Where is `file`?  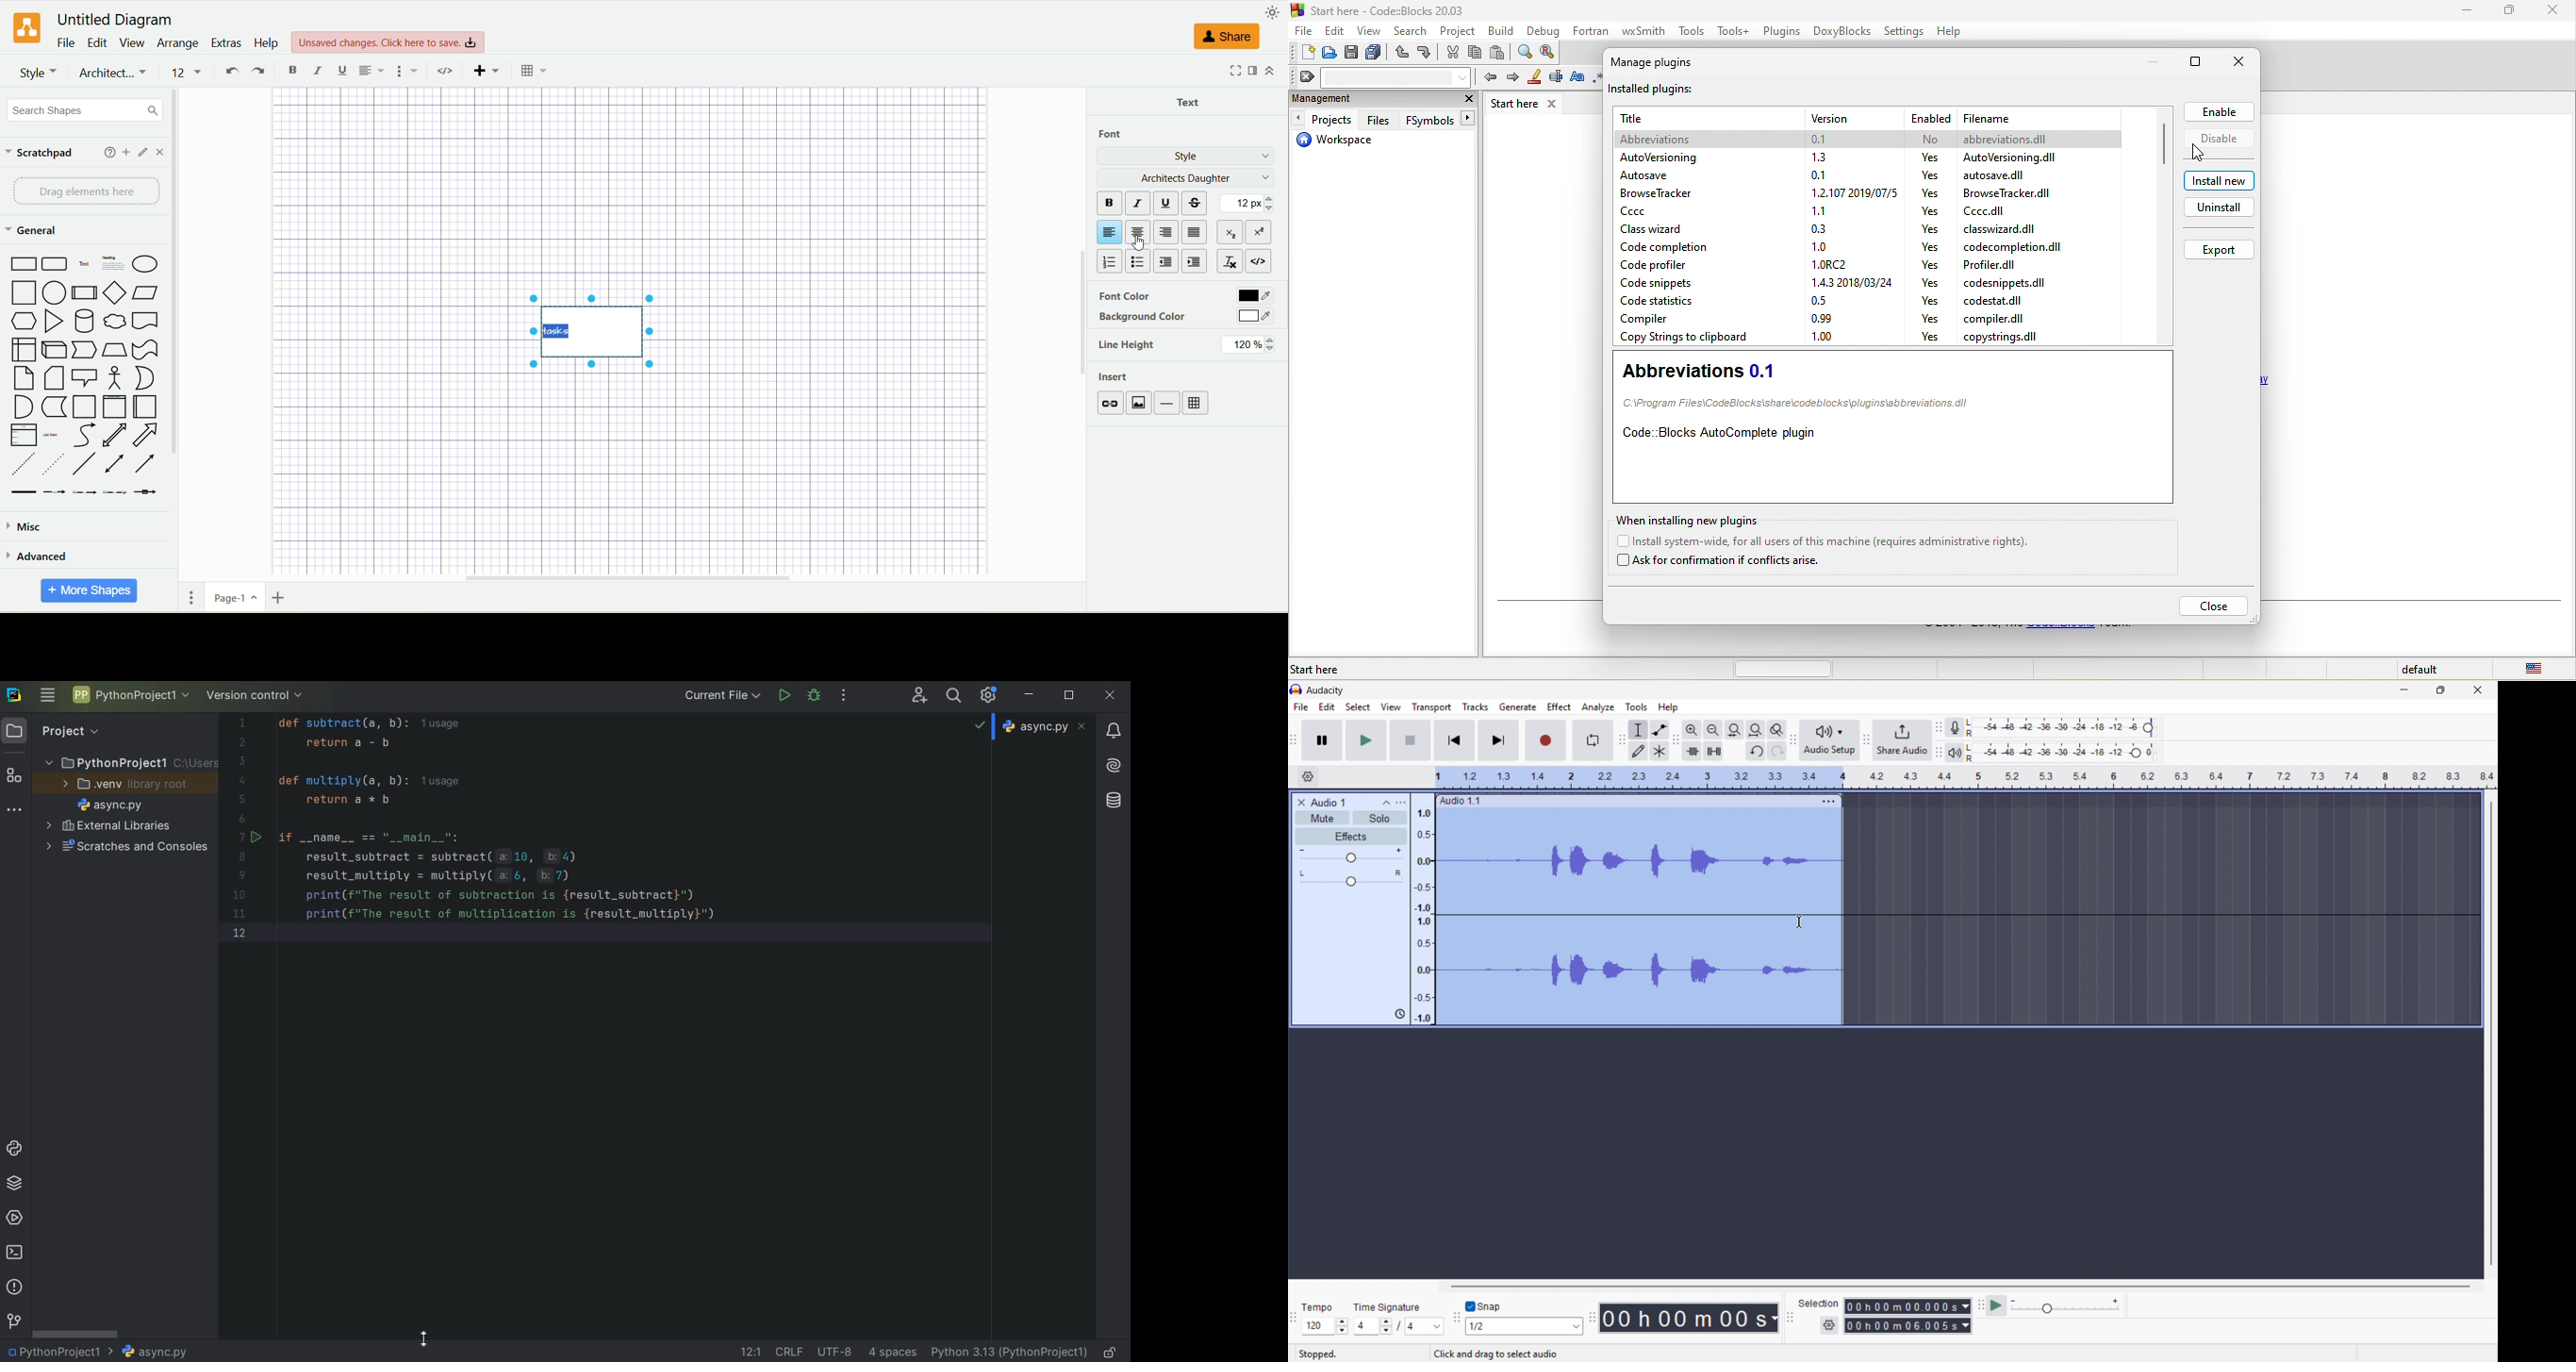
file is located at coordinates (2003, 337).